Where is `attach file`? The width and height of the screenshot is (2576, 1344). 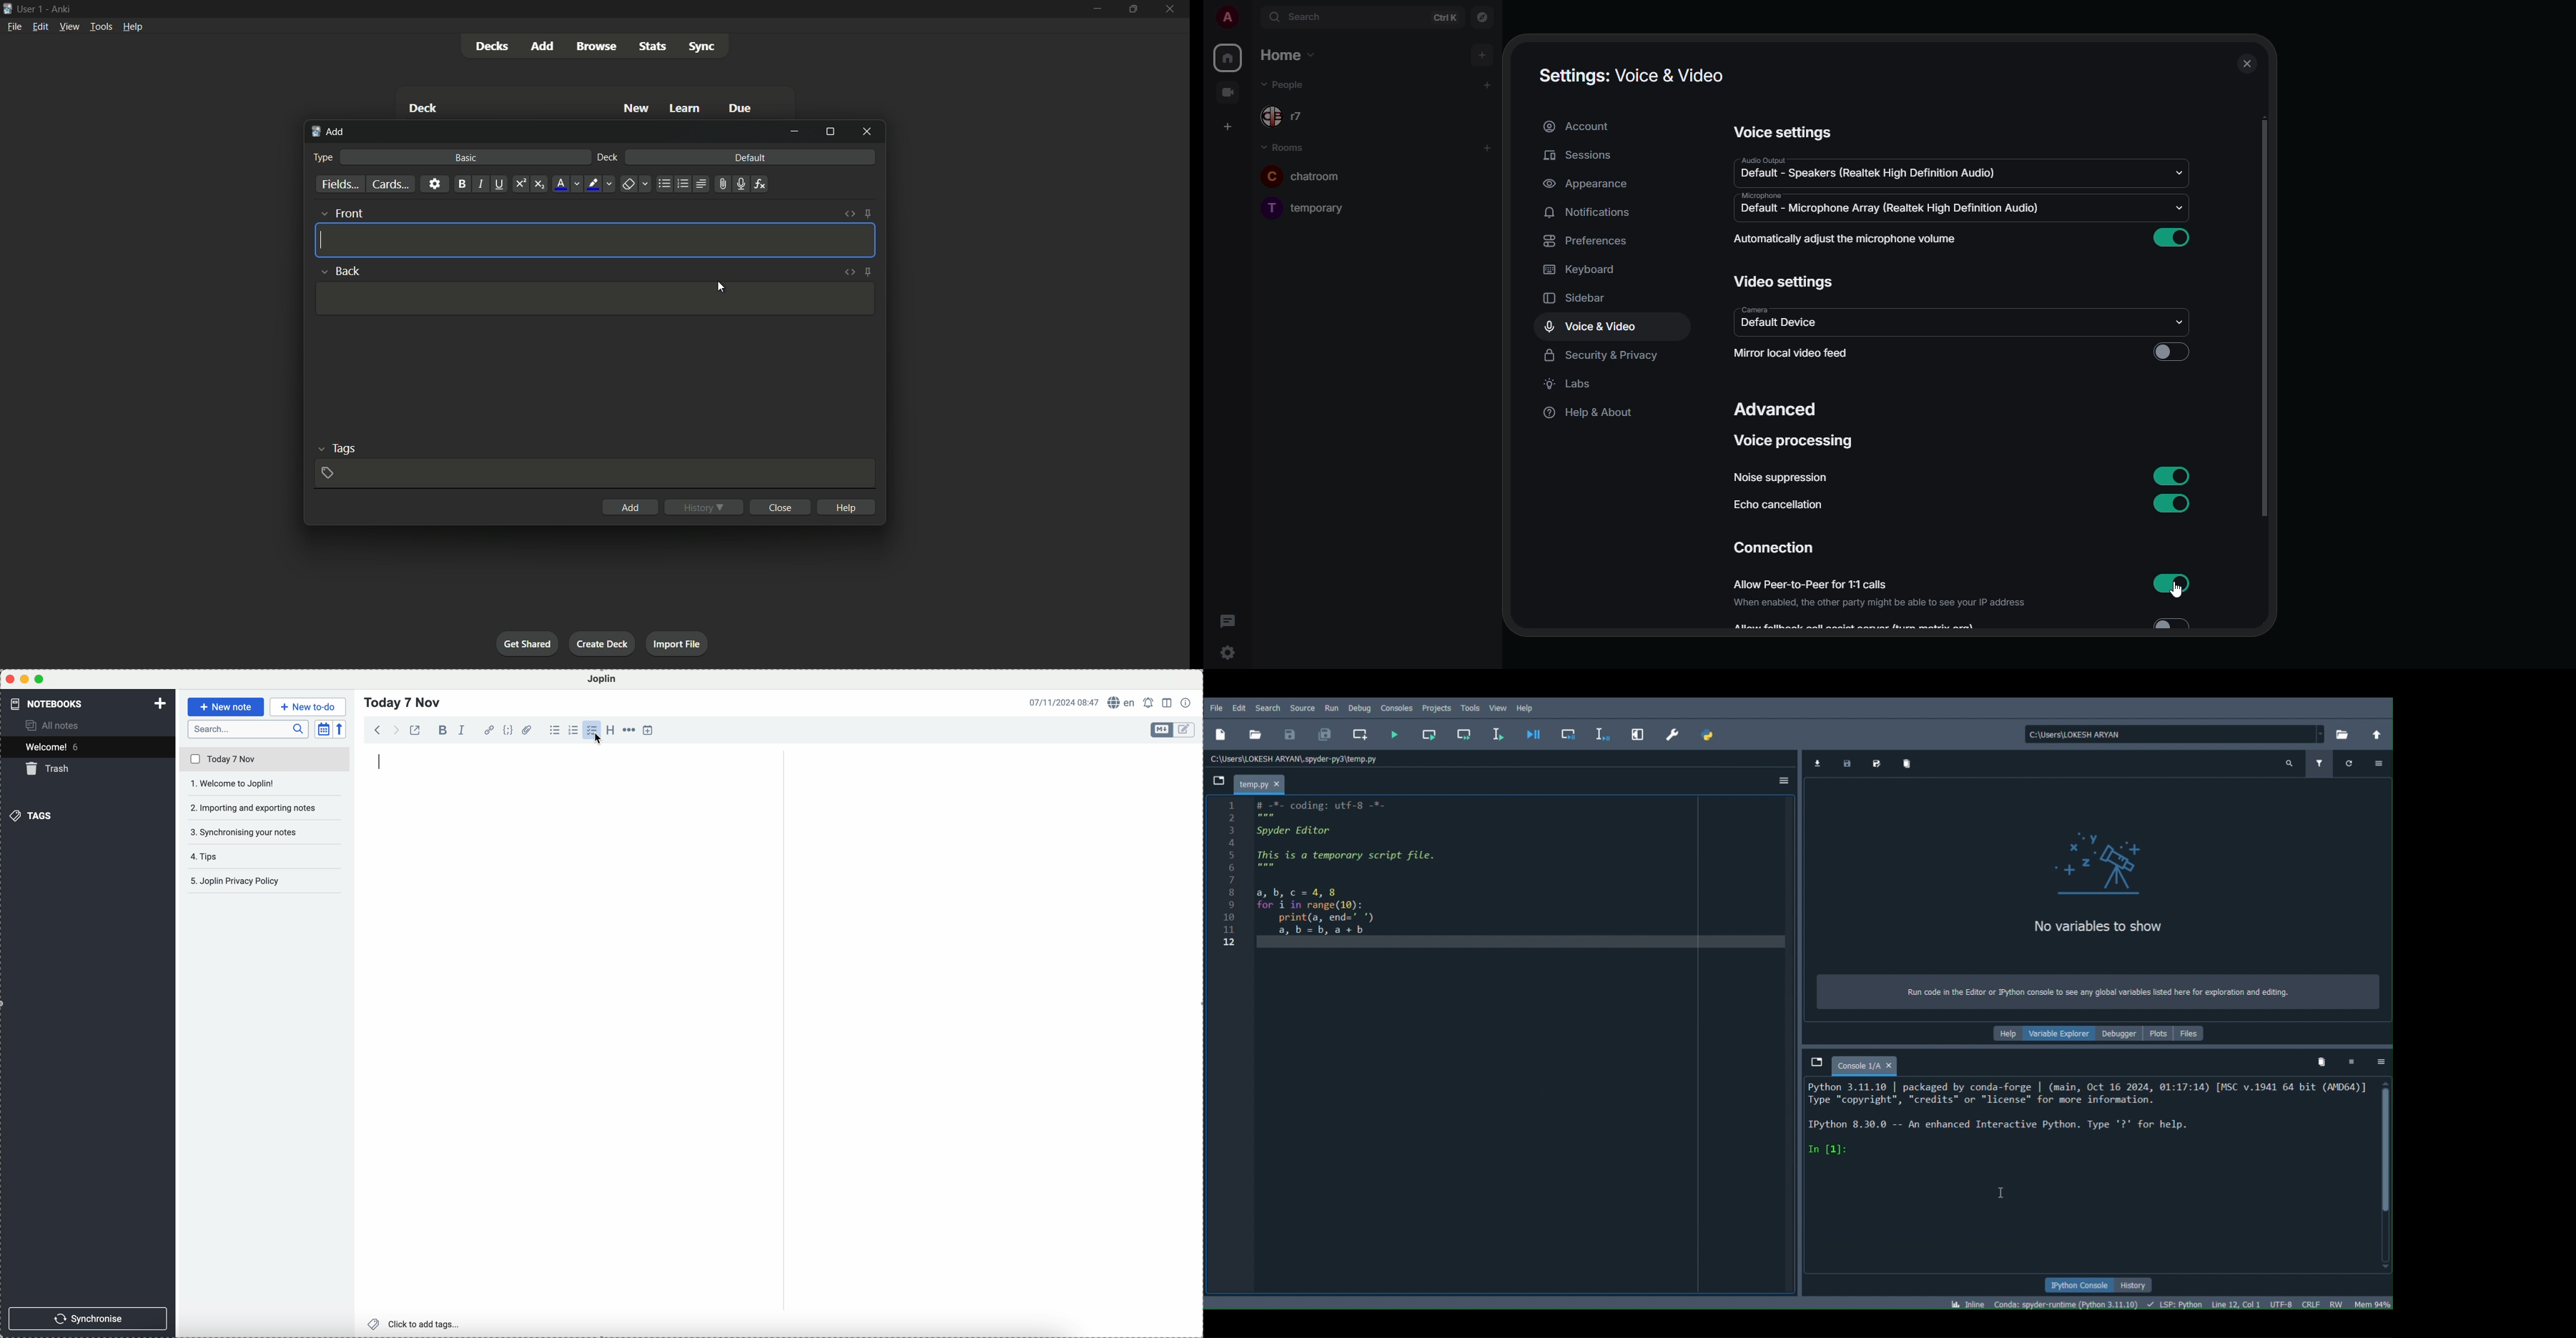
attach file is located at coordinates (722, 184).